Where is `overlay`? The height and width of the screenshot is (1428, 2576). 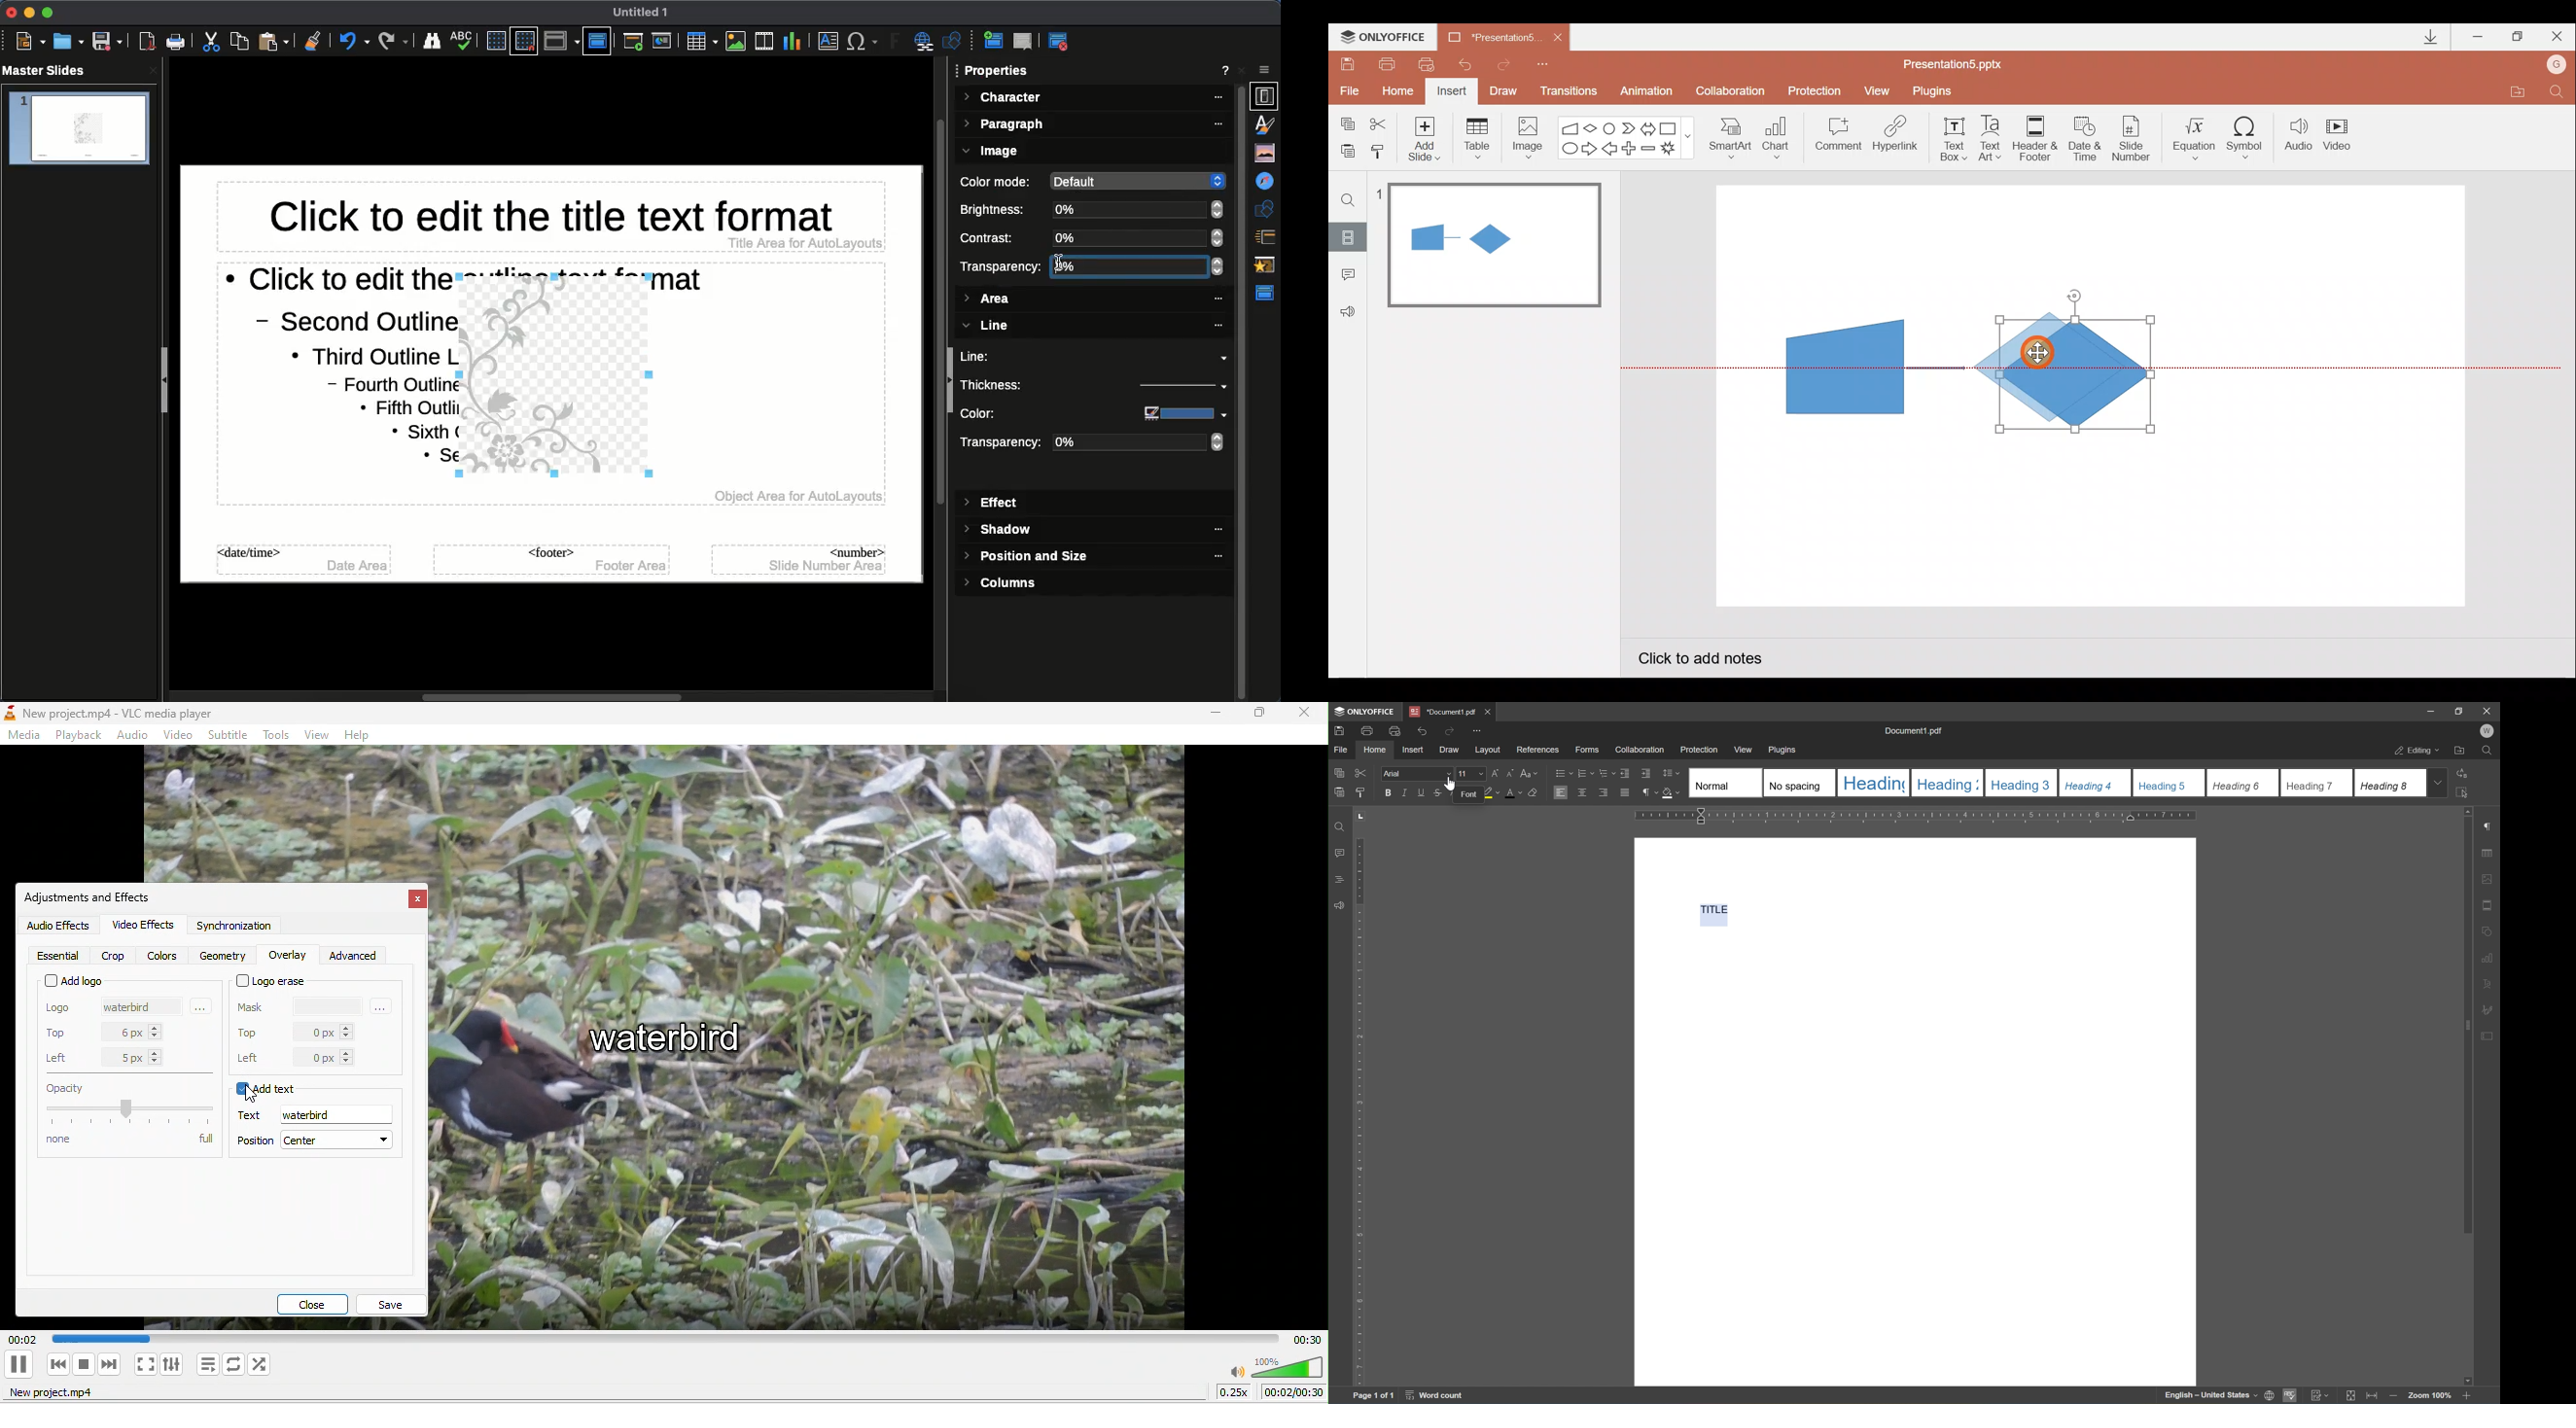
overlay is located at coordinates (284, 957).